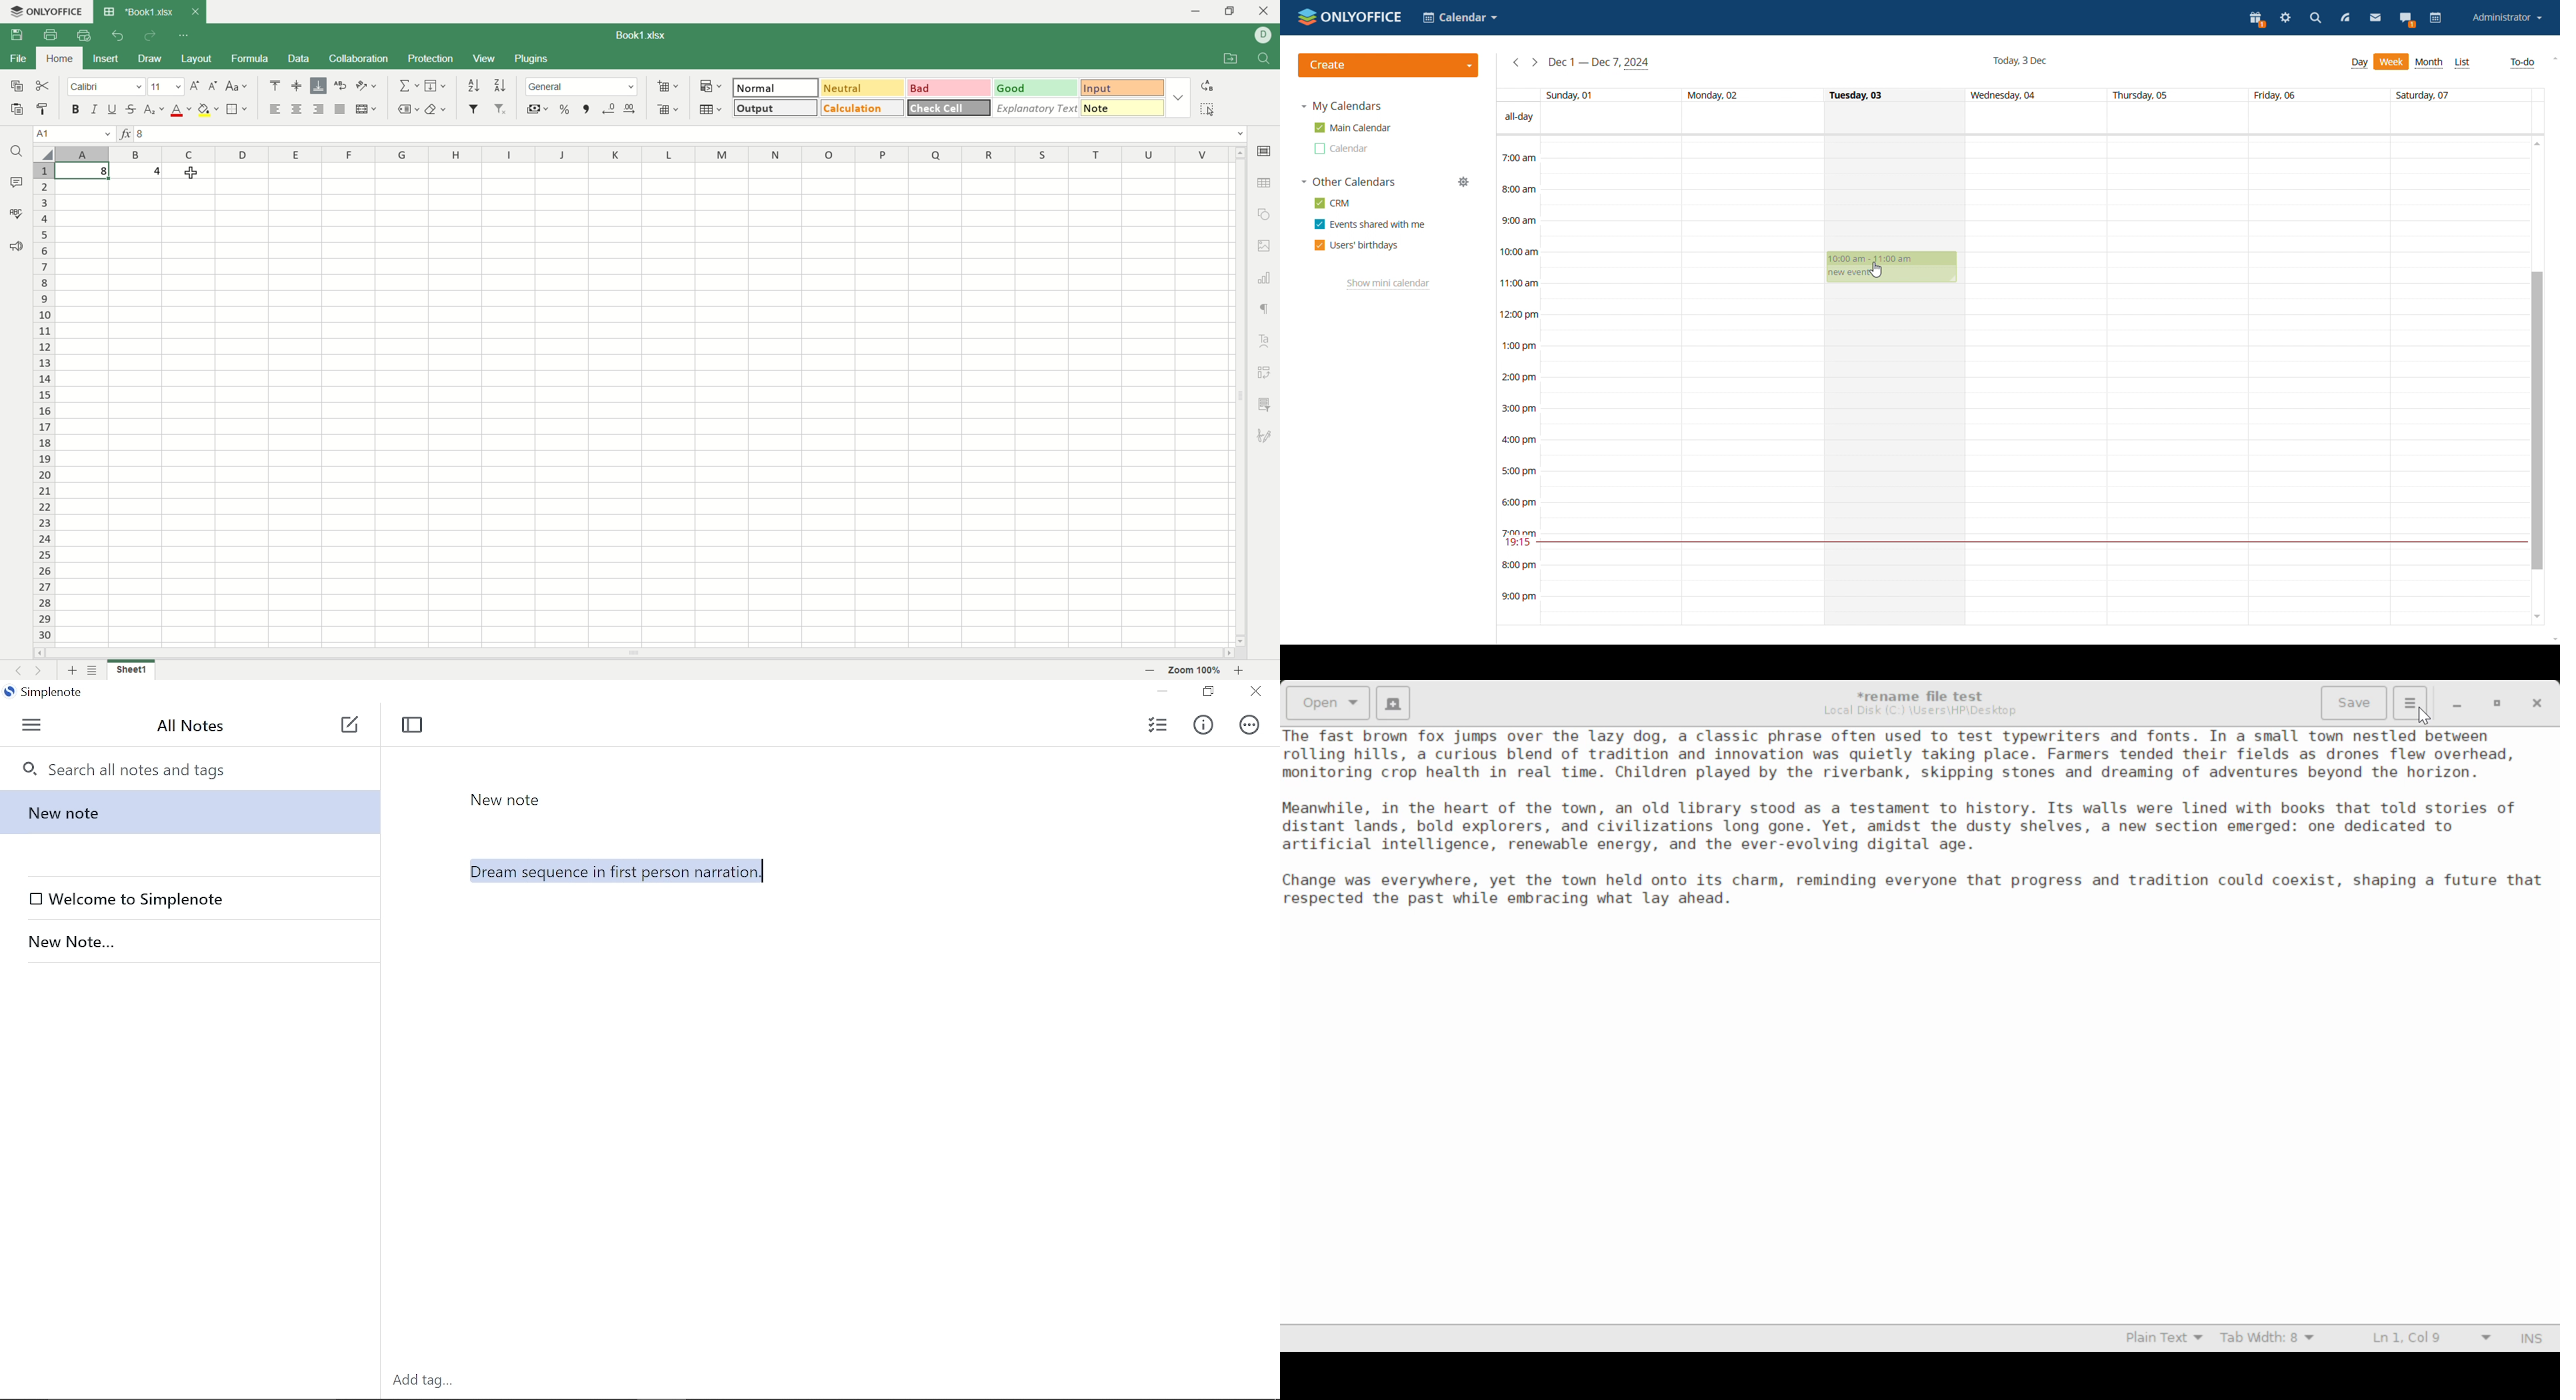 This screenshot has width=2576, height=1400. What do you see at coordinates (608, 109) in the screenshot?
I see `decrease decimal` at bounding box center [608, 109].